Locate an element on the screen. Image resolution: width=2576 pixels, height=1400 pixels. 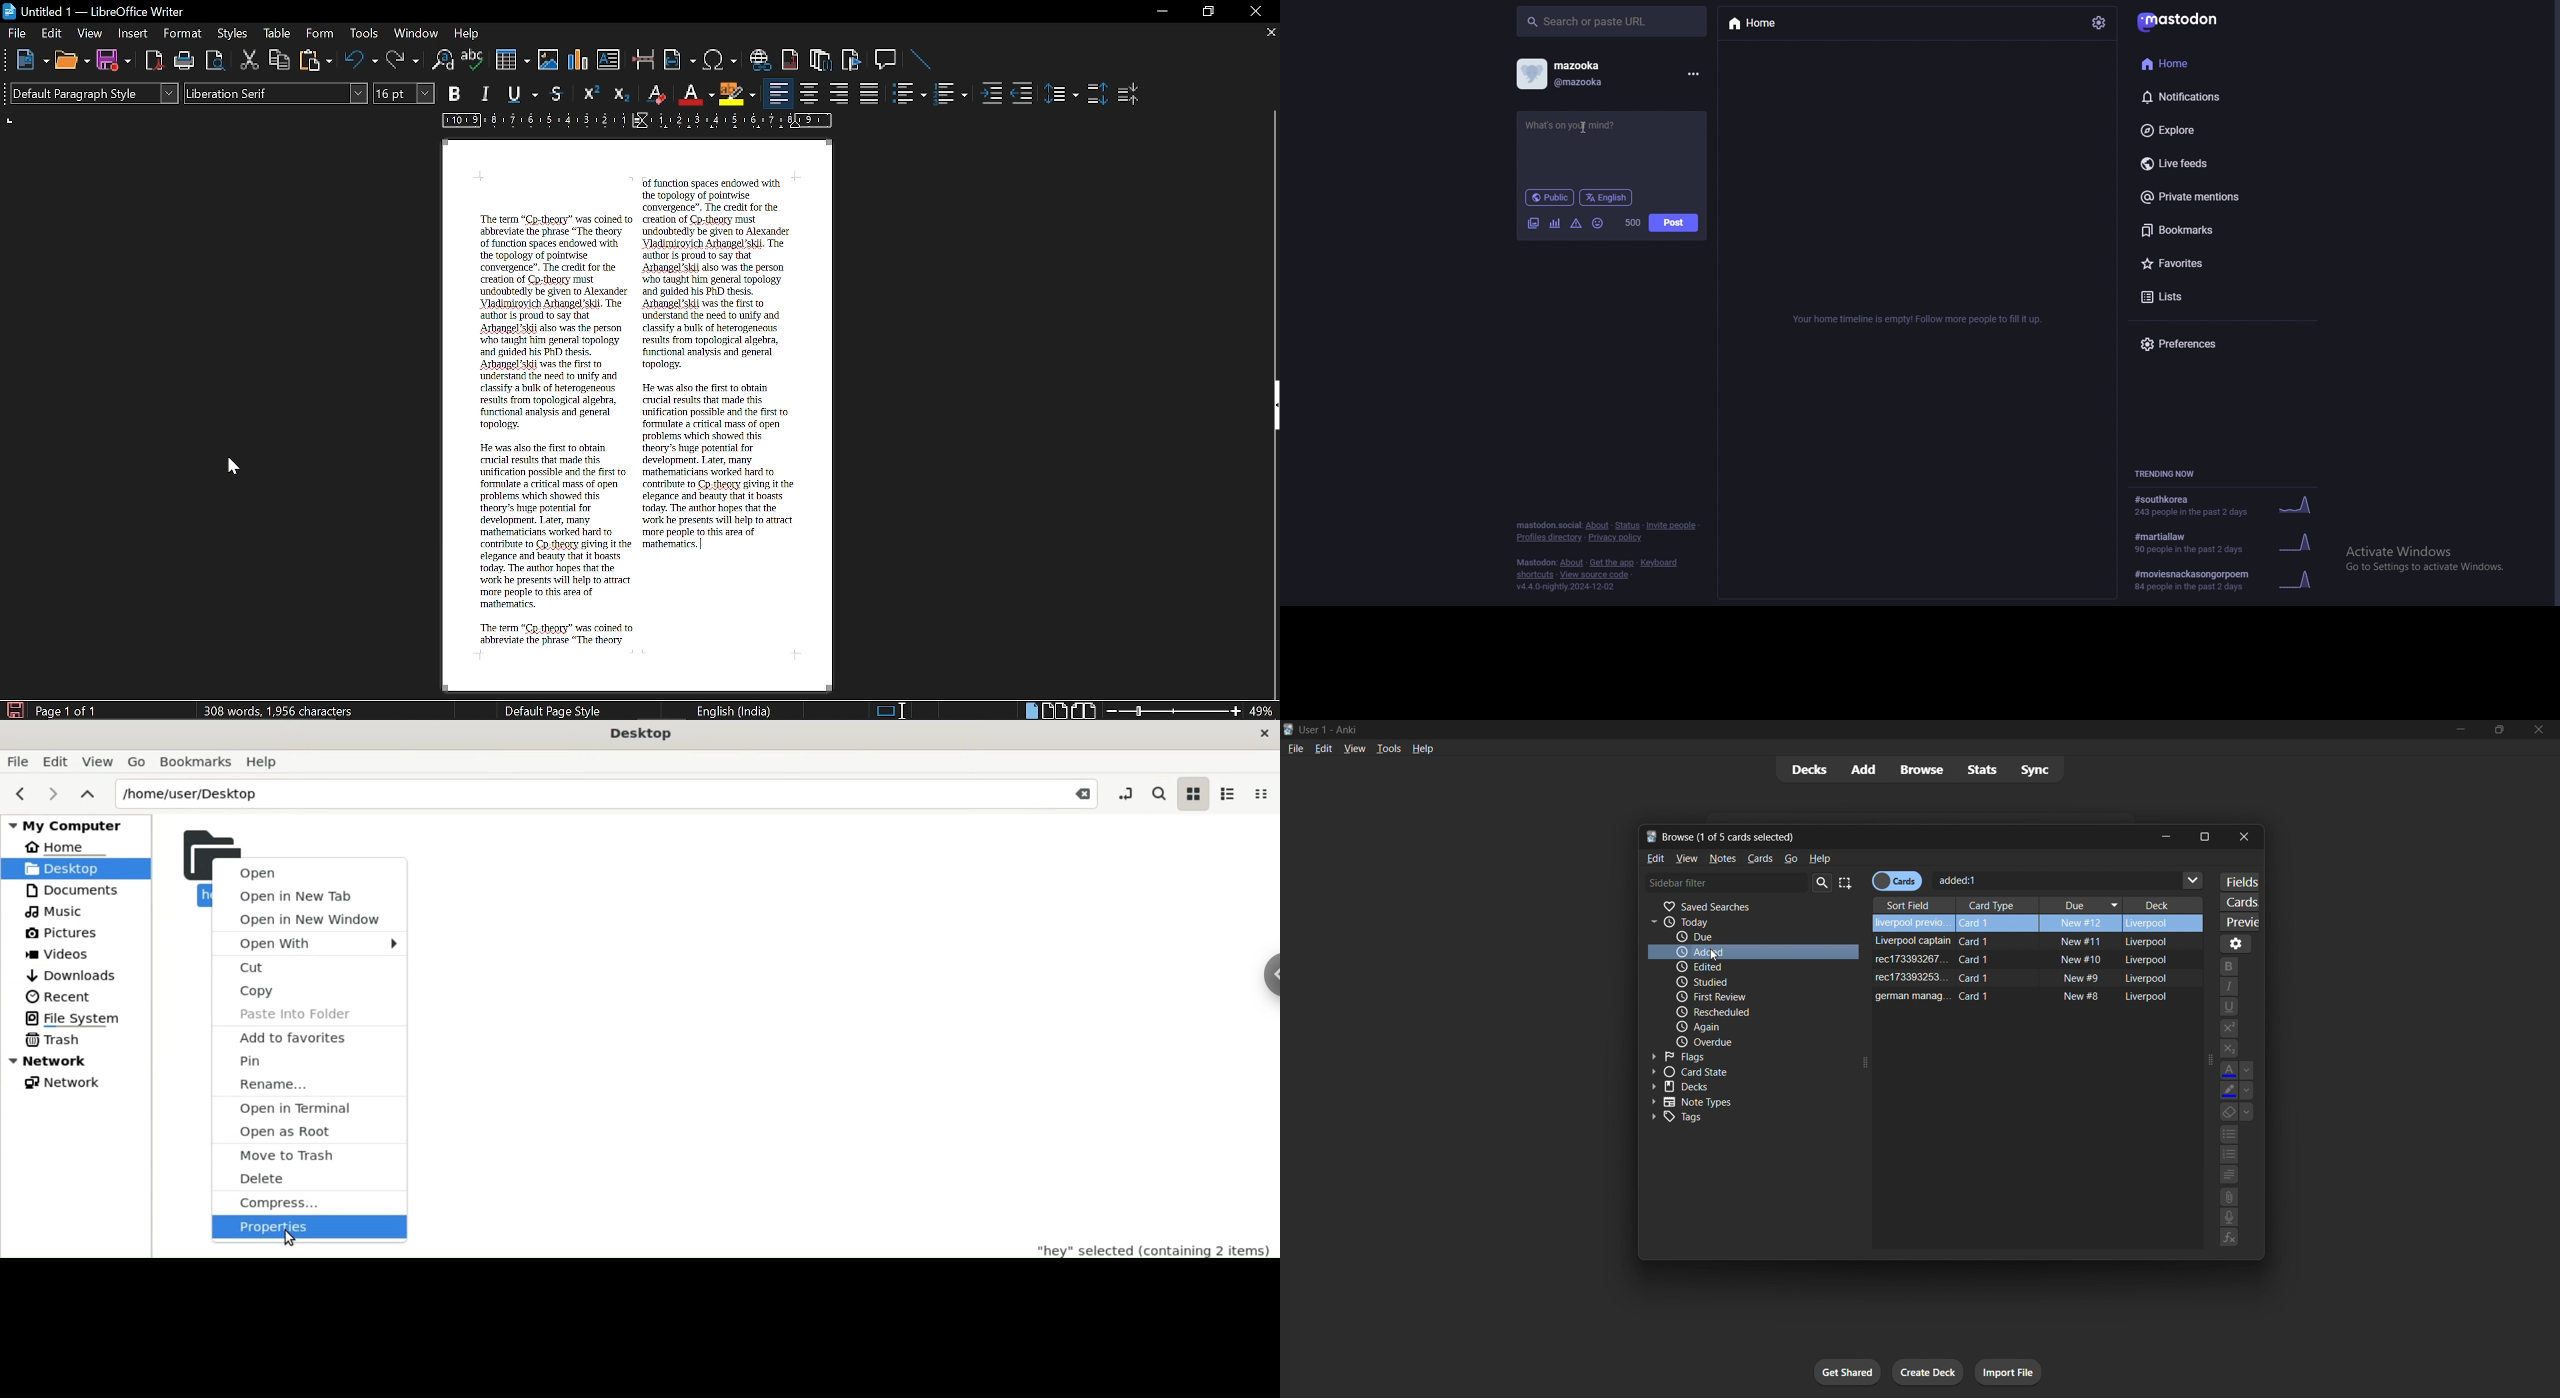
Standard selection is located at coordinates (894, 708).